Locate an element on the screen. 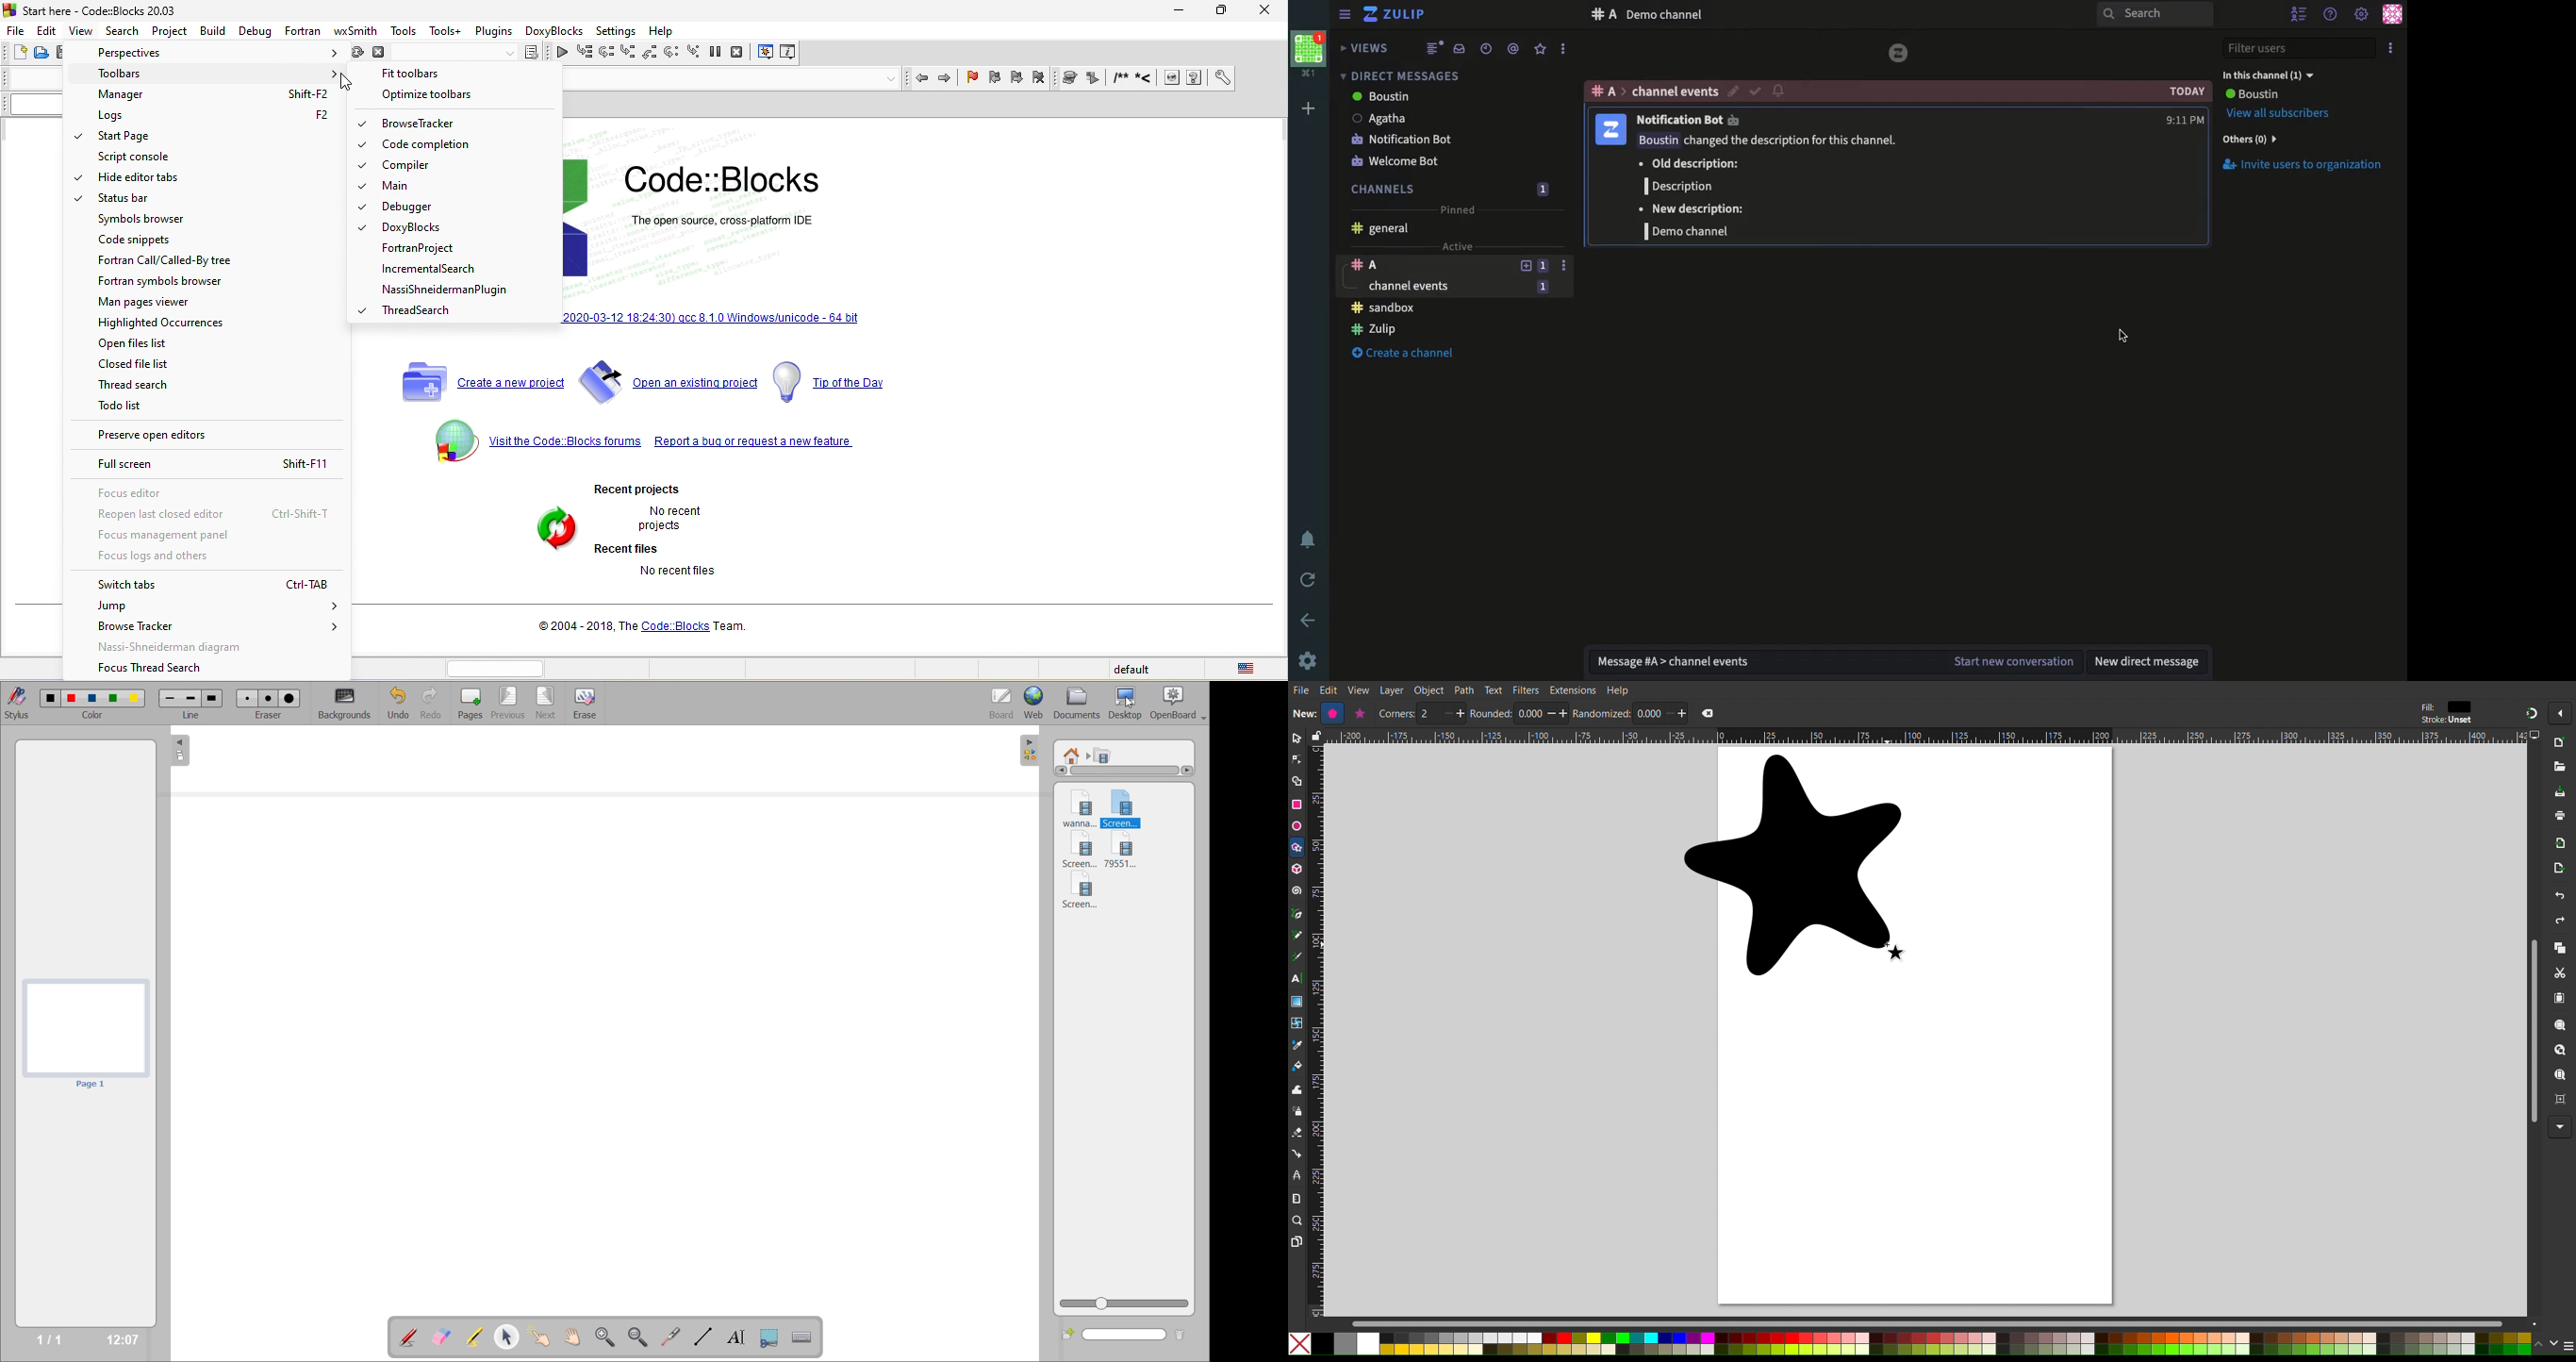  Fill is located at coordinates (2426, 707).